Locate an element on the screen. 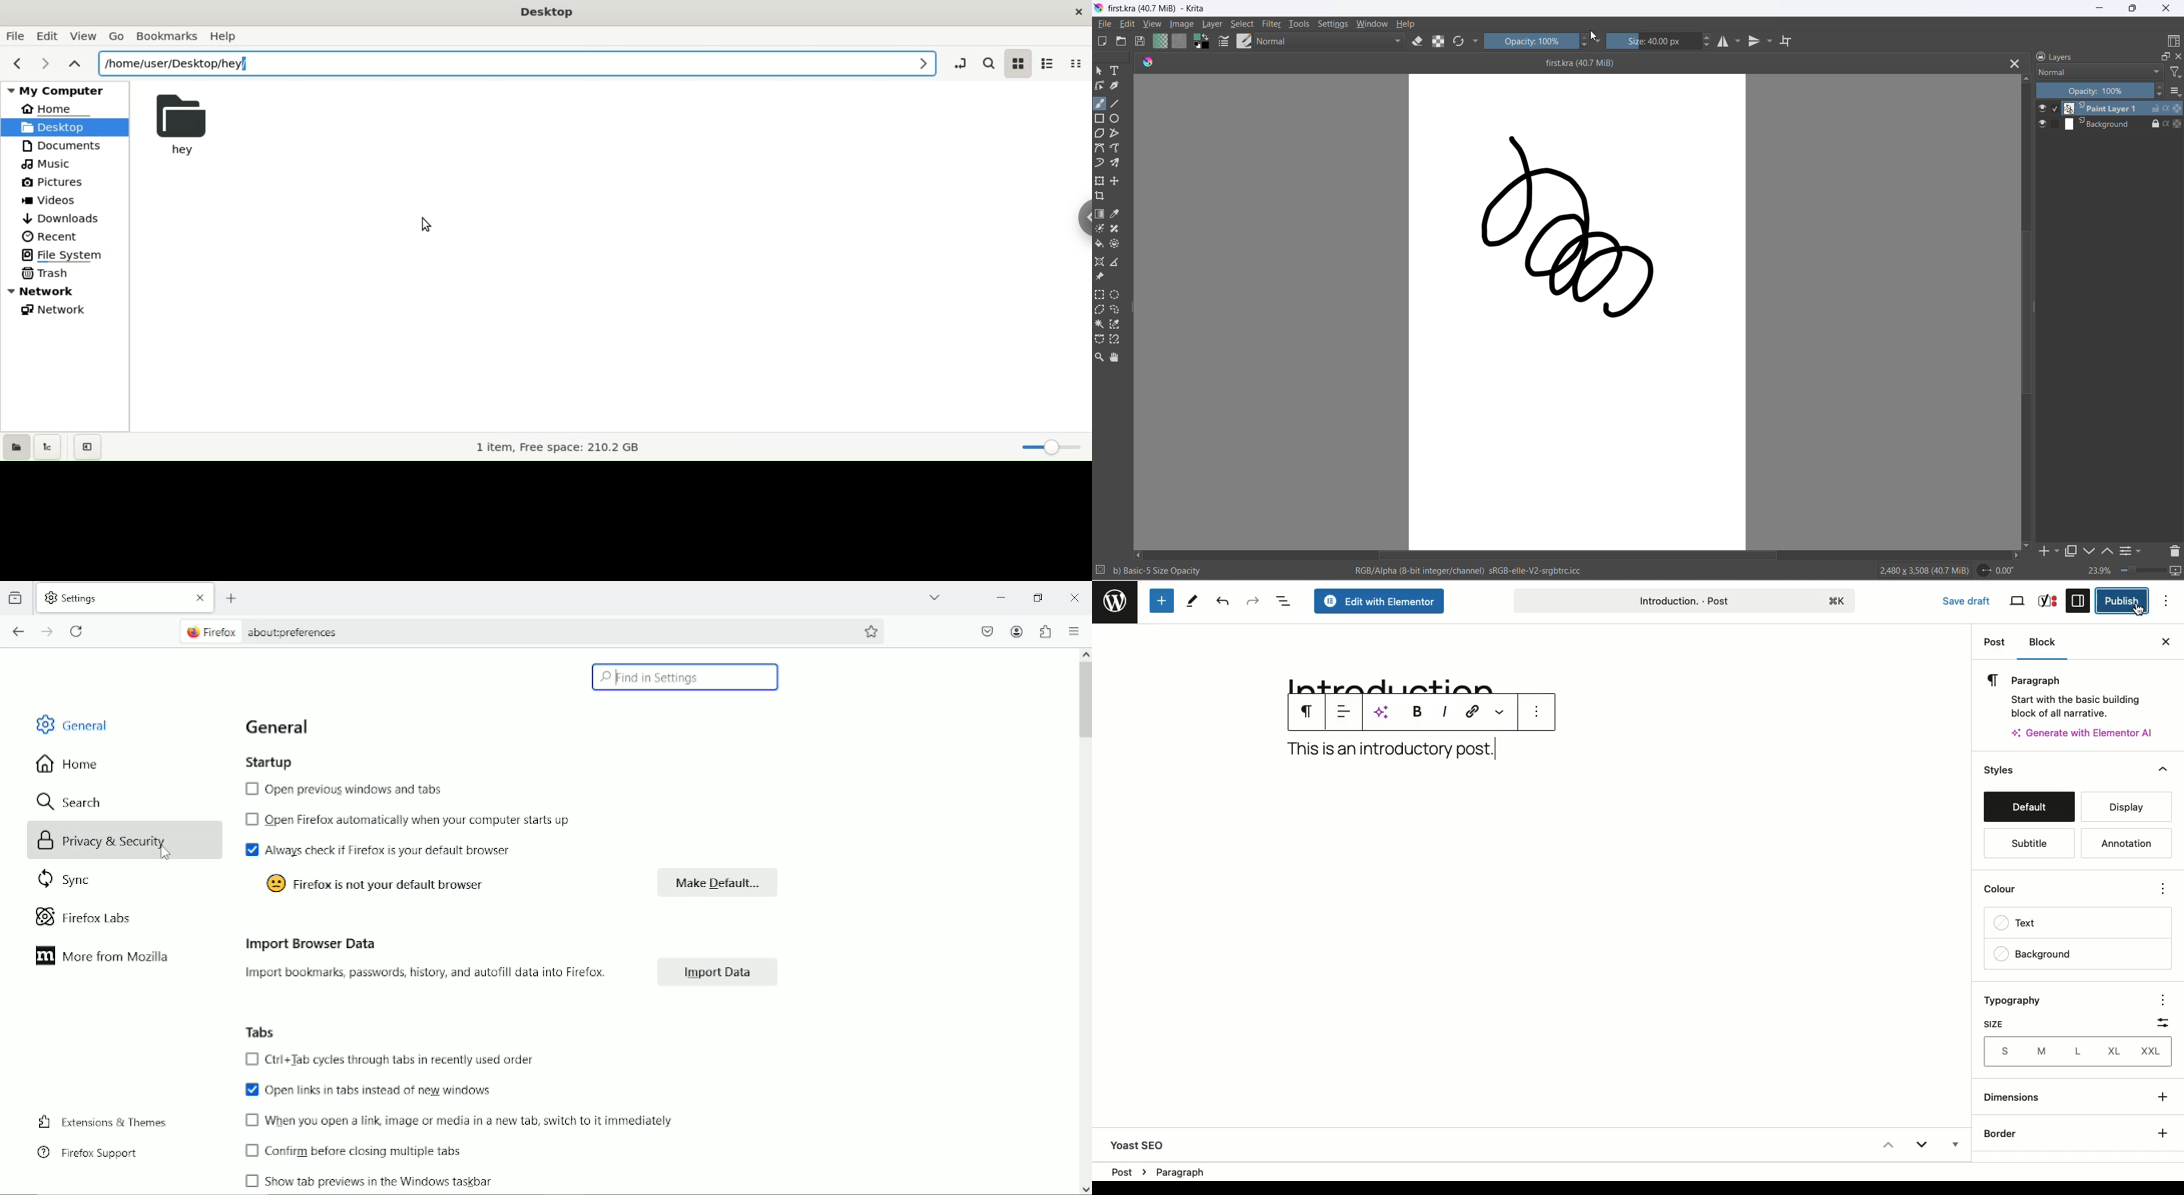 Image resolution: width=2184 pixels, height=1204 pixels. Visibility is located at coordinates (2042, 109).